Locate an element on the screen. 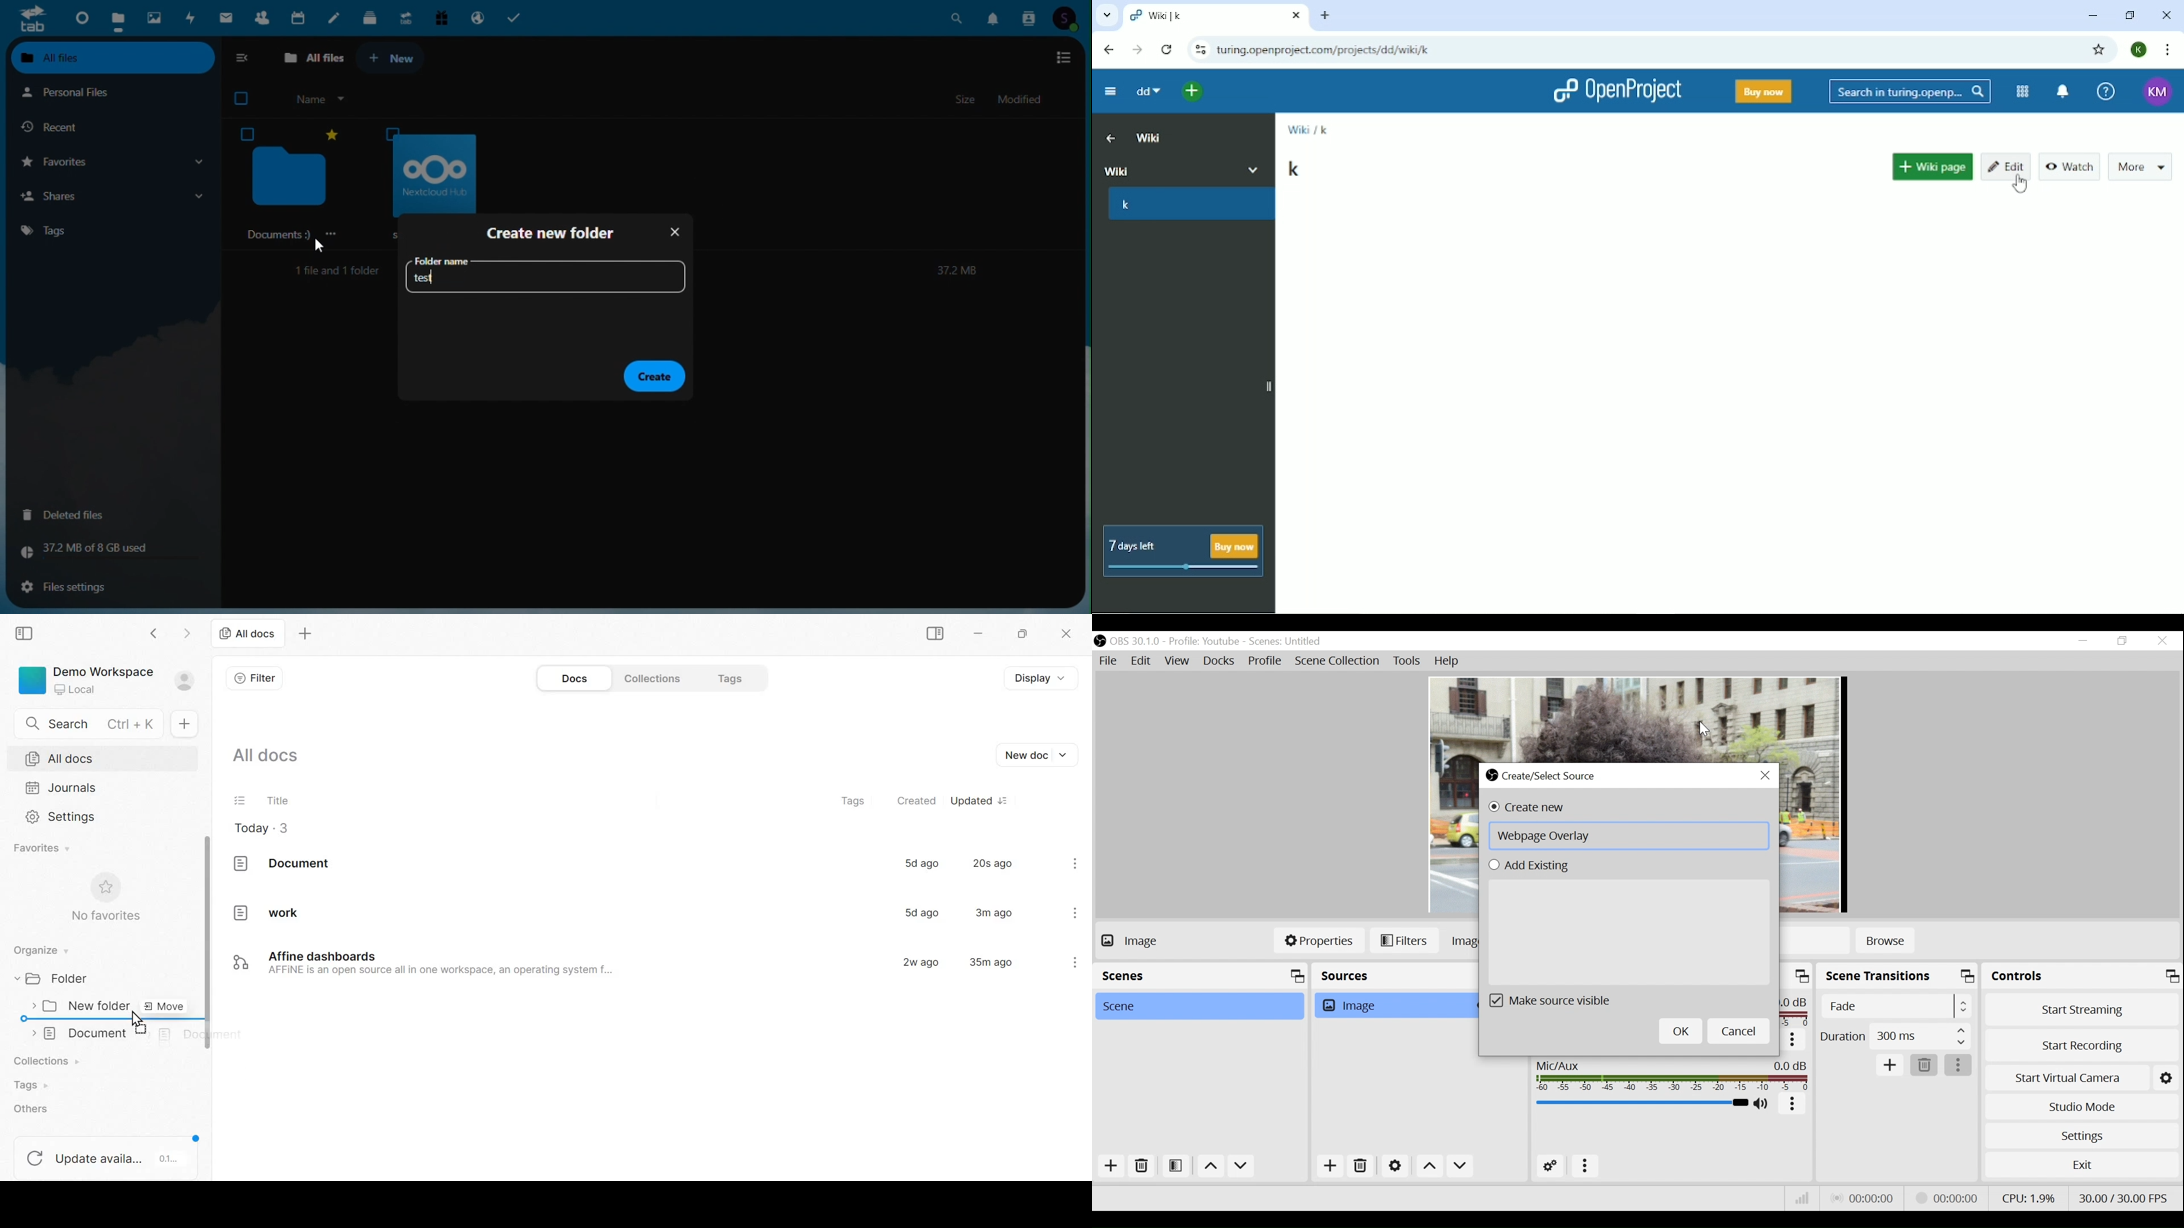 The height and width of the screenshot is (1232, 2184). CPU Usage is located at coordinates (2032, 1198).